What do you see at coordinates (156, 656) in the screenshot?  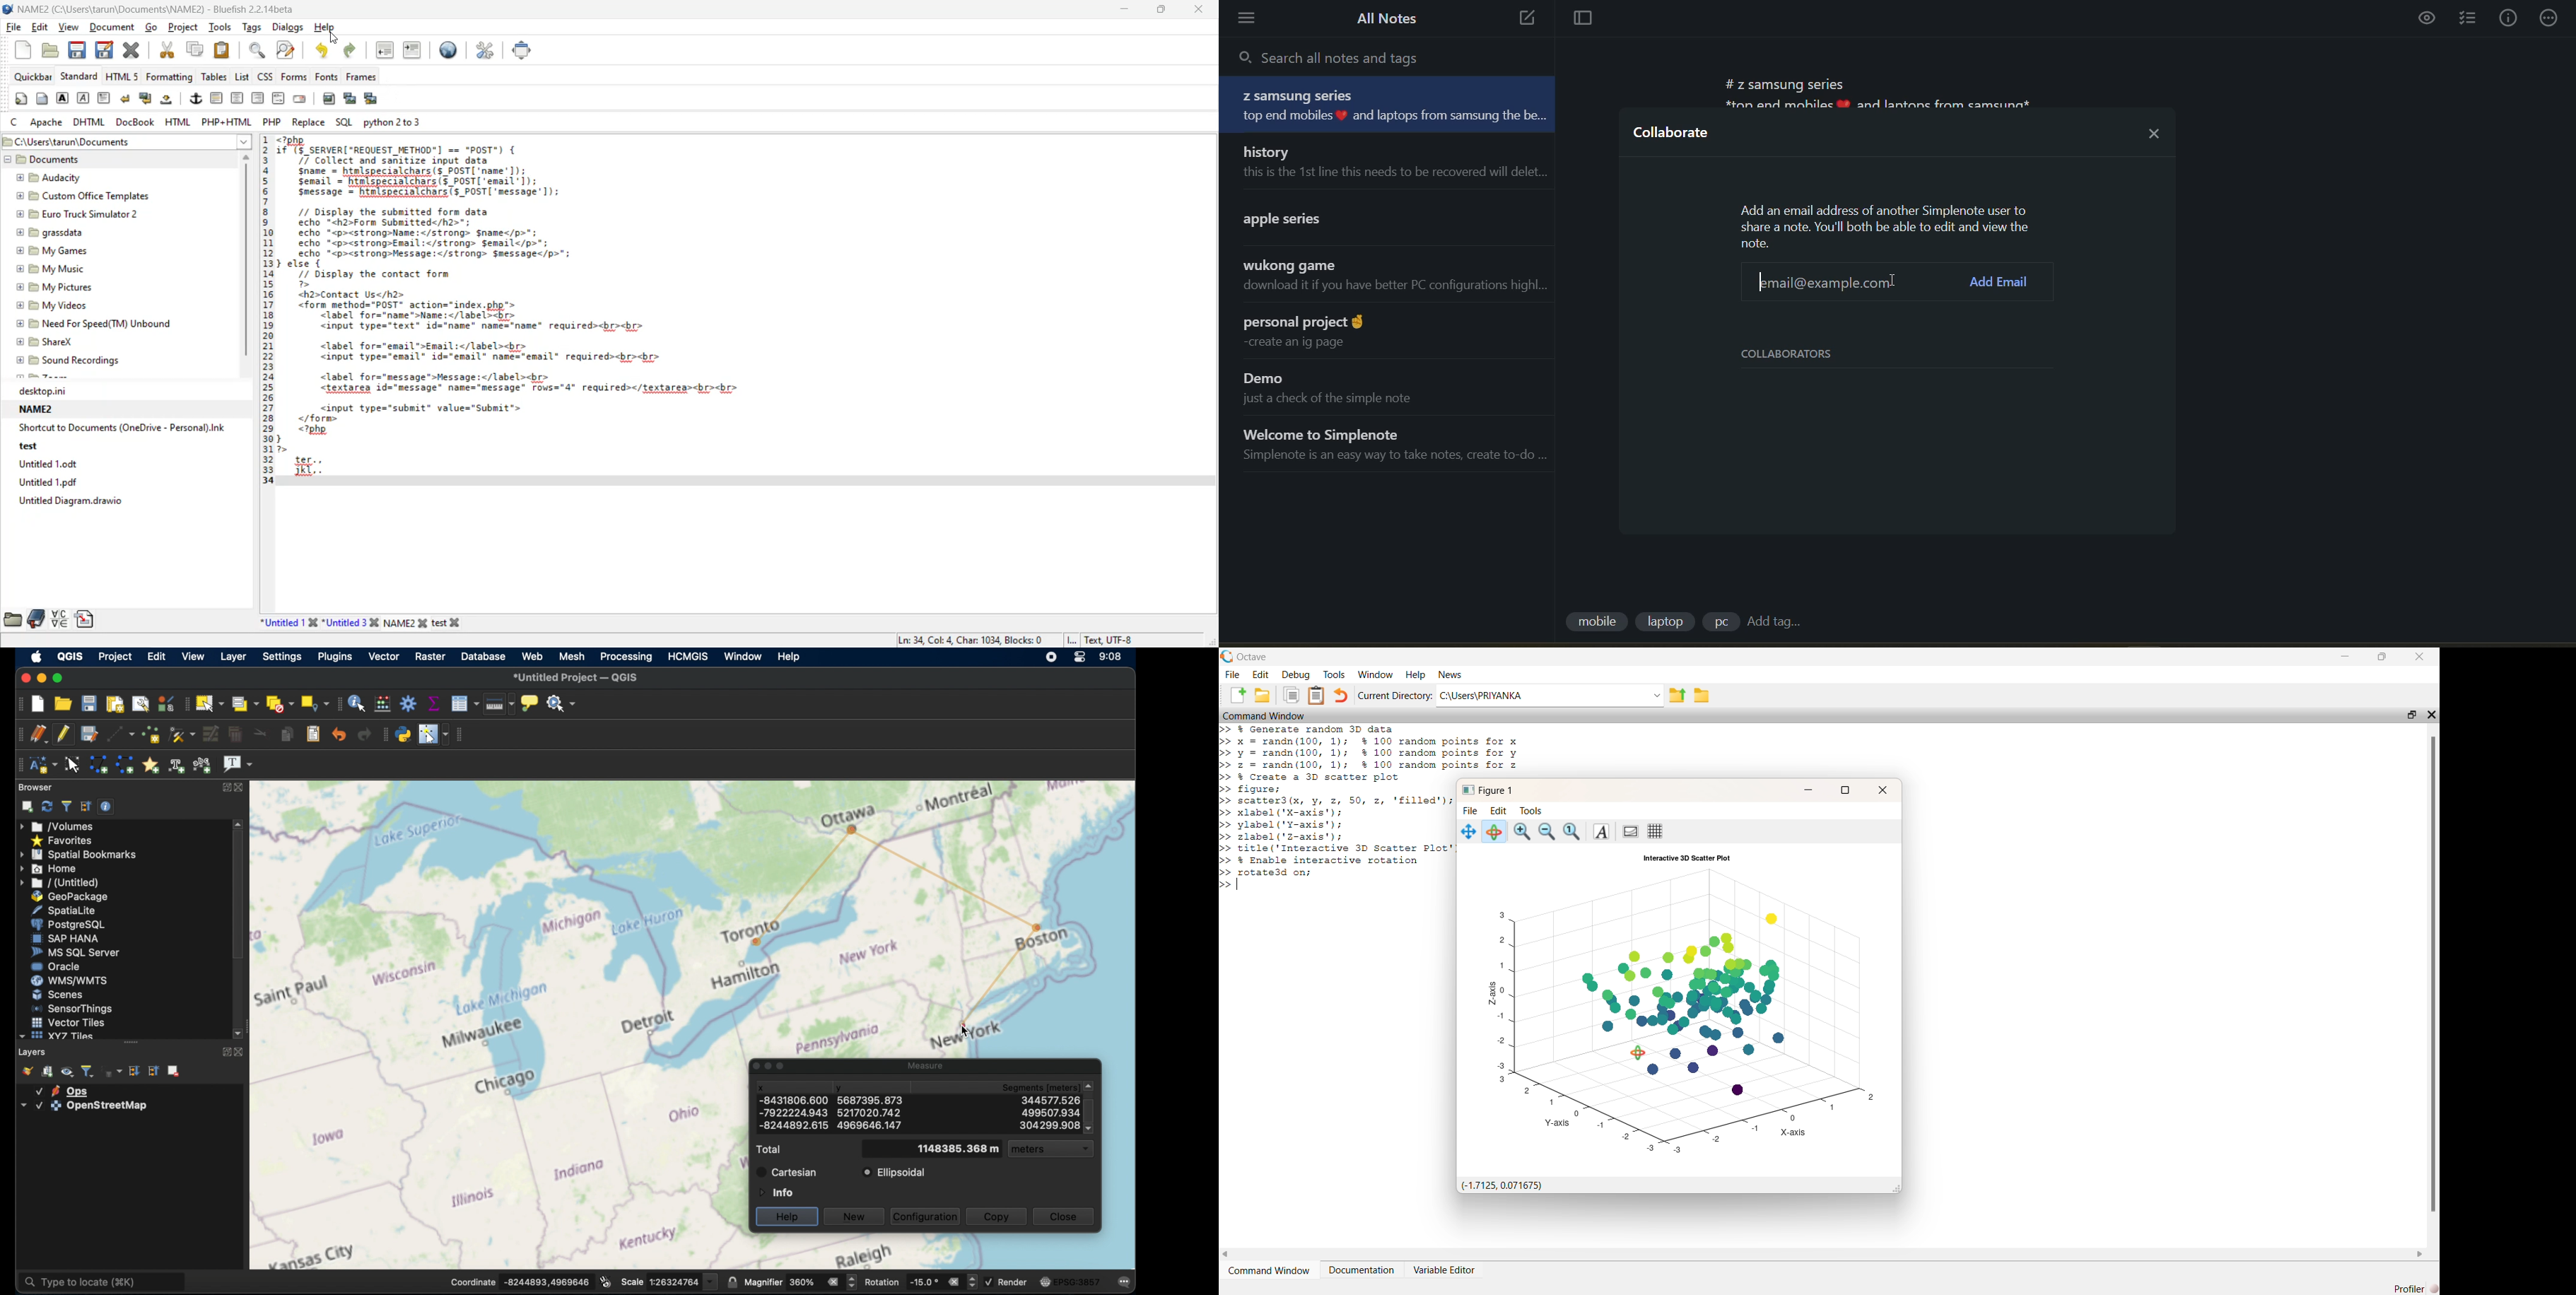 I see `edit` at bounding box center [156, 656].